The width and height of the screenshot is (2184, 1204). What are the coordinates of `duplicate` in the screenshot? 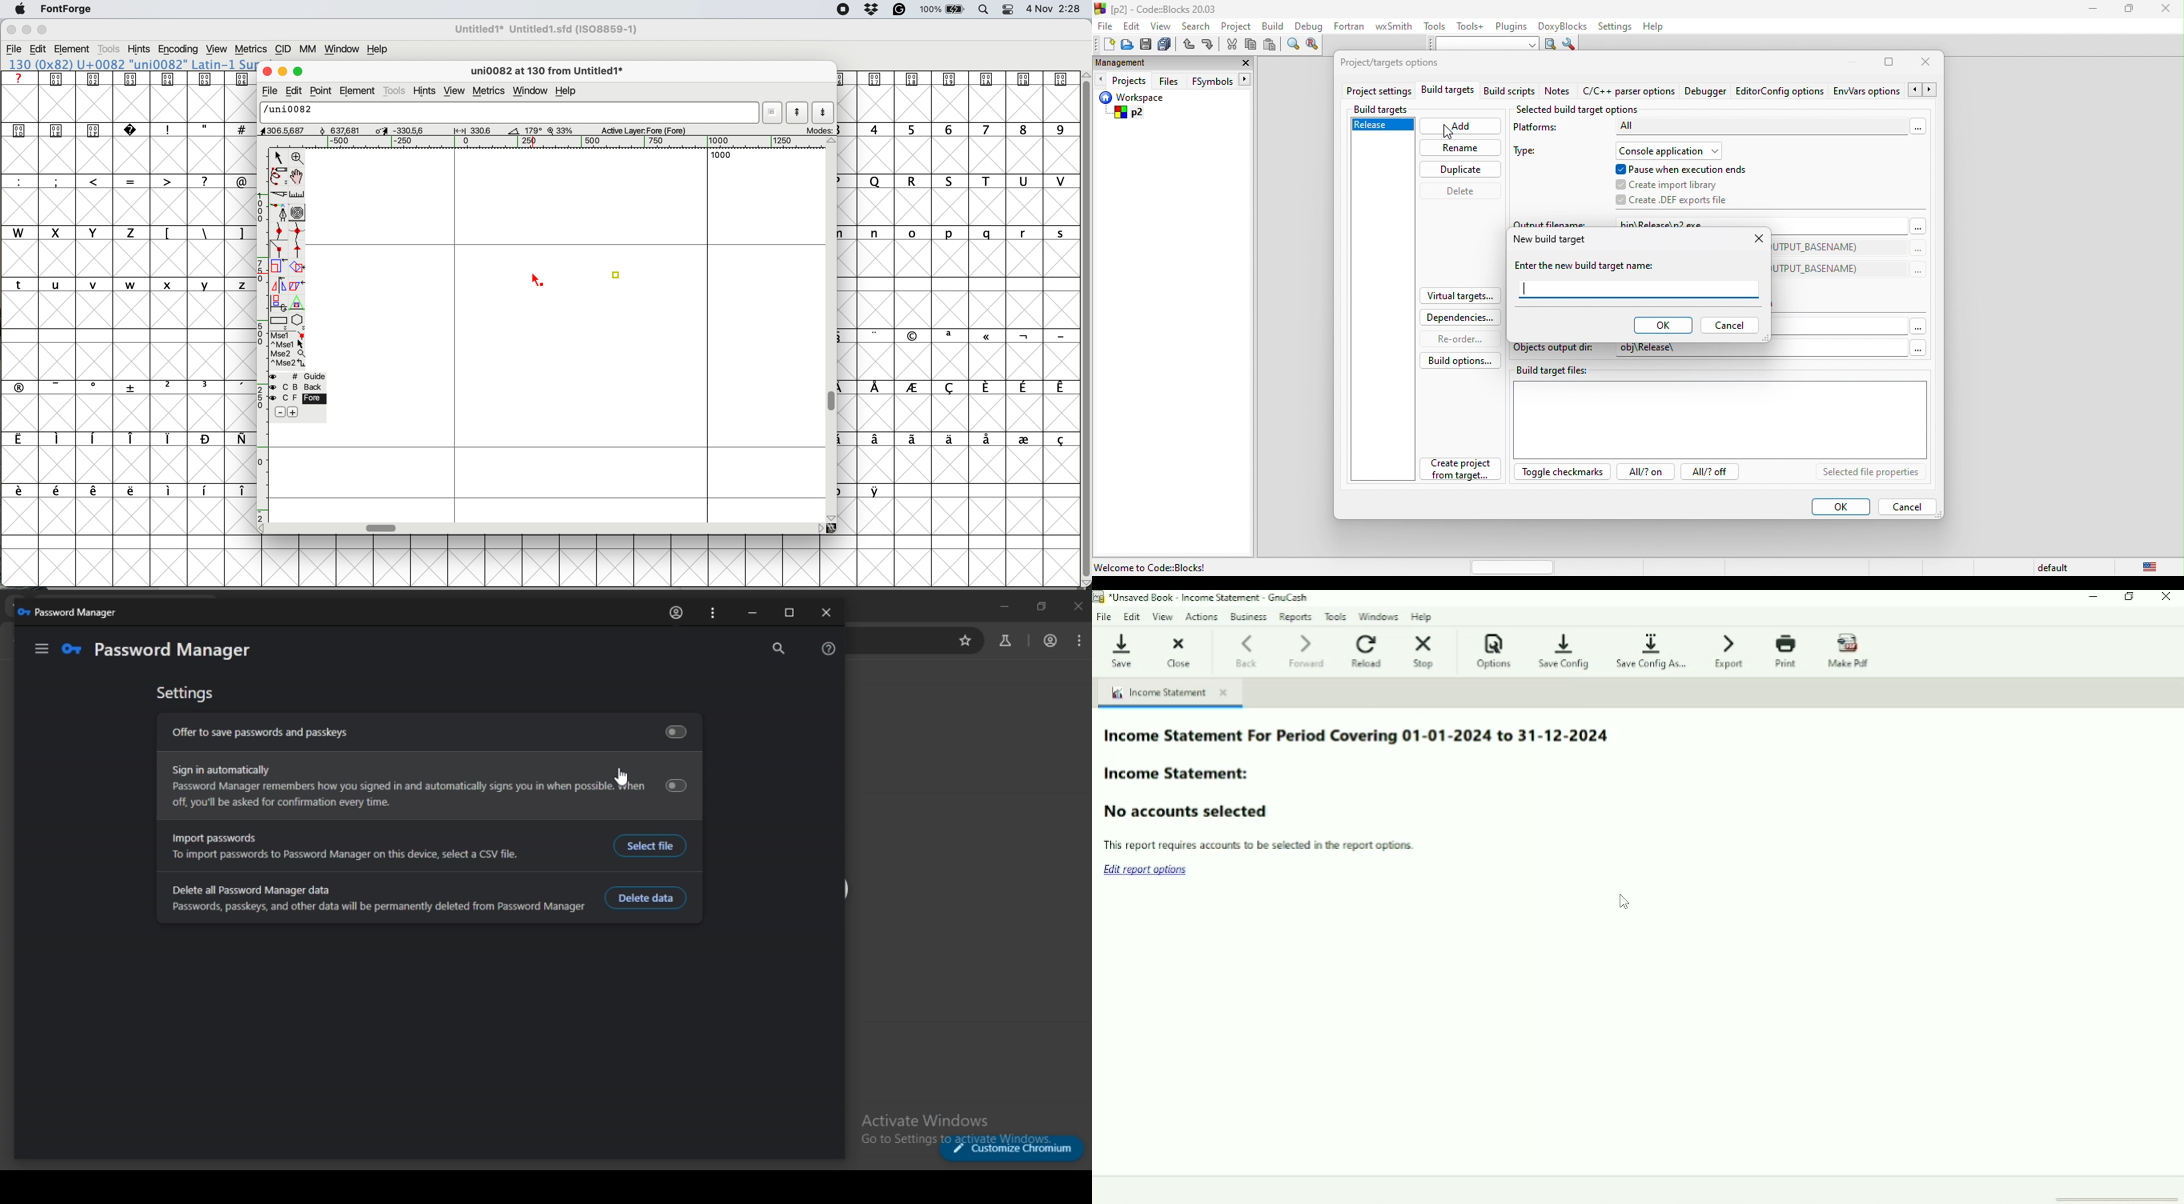 It's located at (1463, 171).